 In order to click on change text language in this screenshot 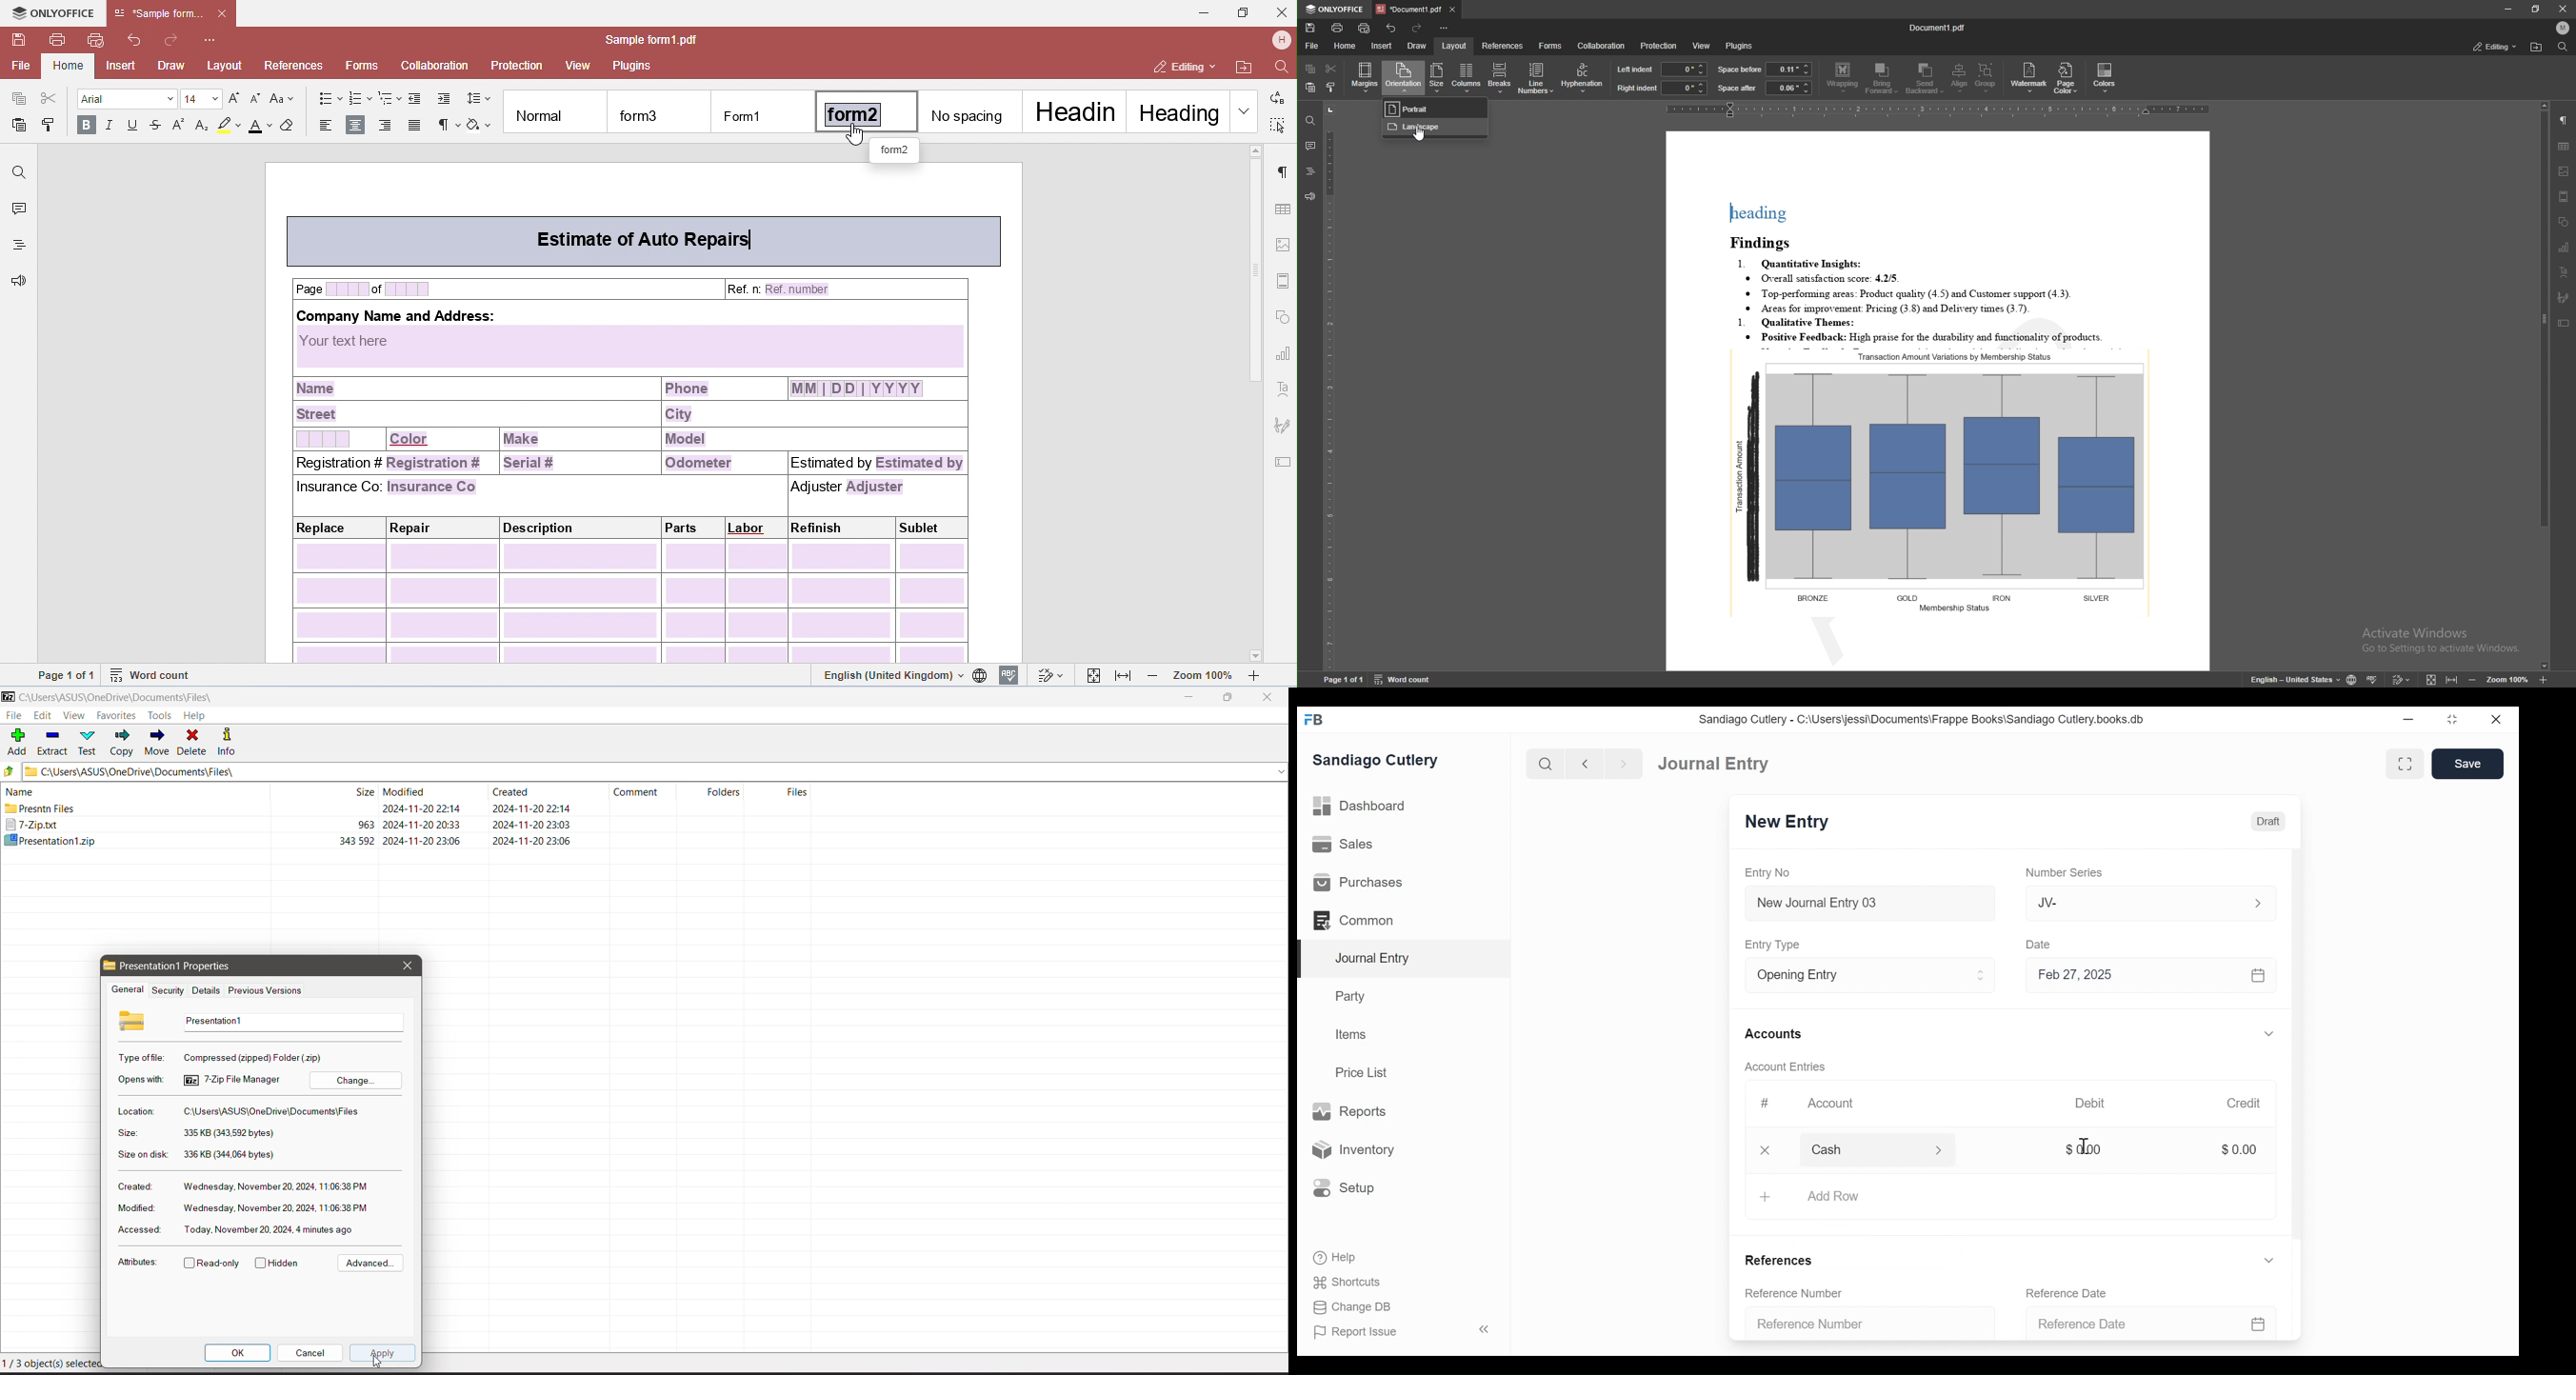, I will do `click(2296, 678)`.